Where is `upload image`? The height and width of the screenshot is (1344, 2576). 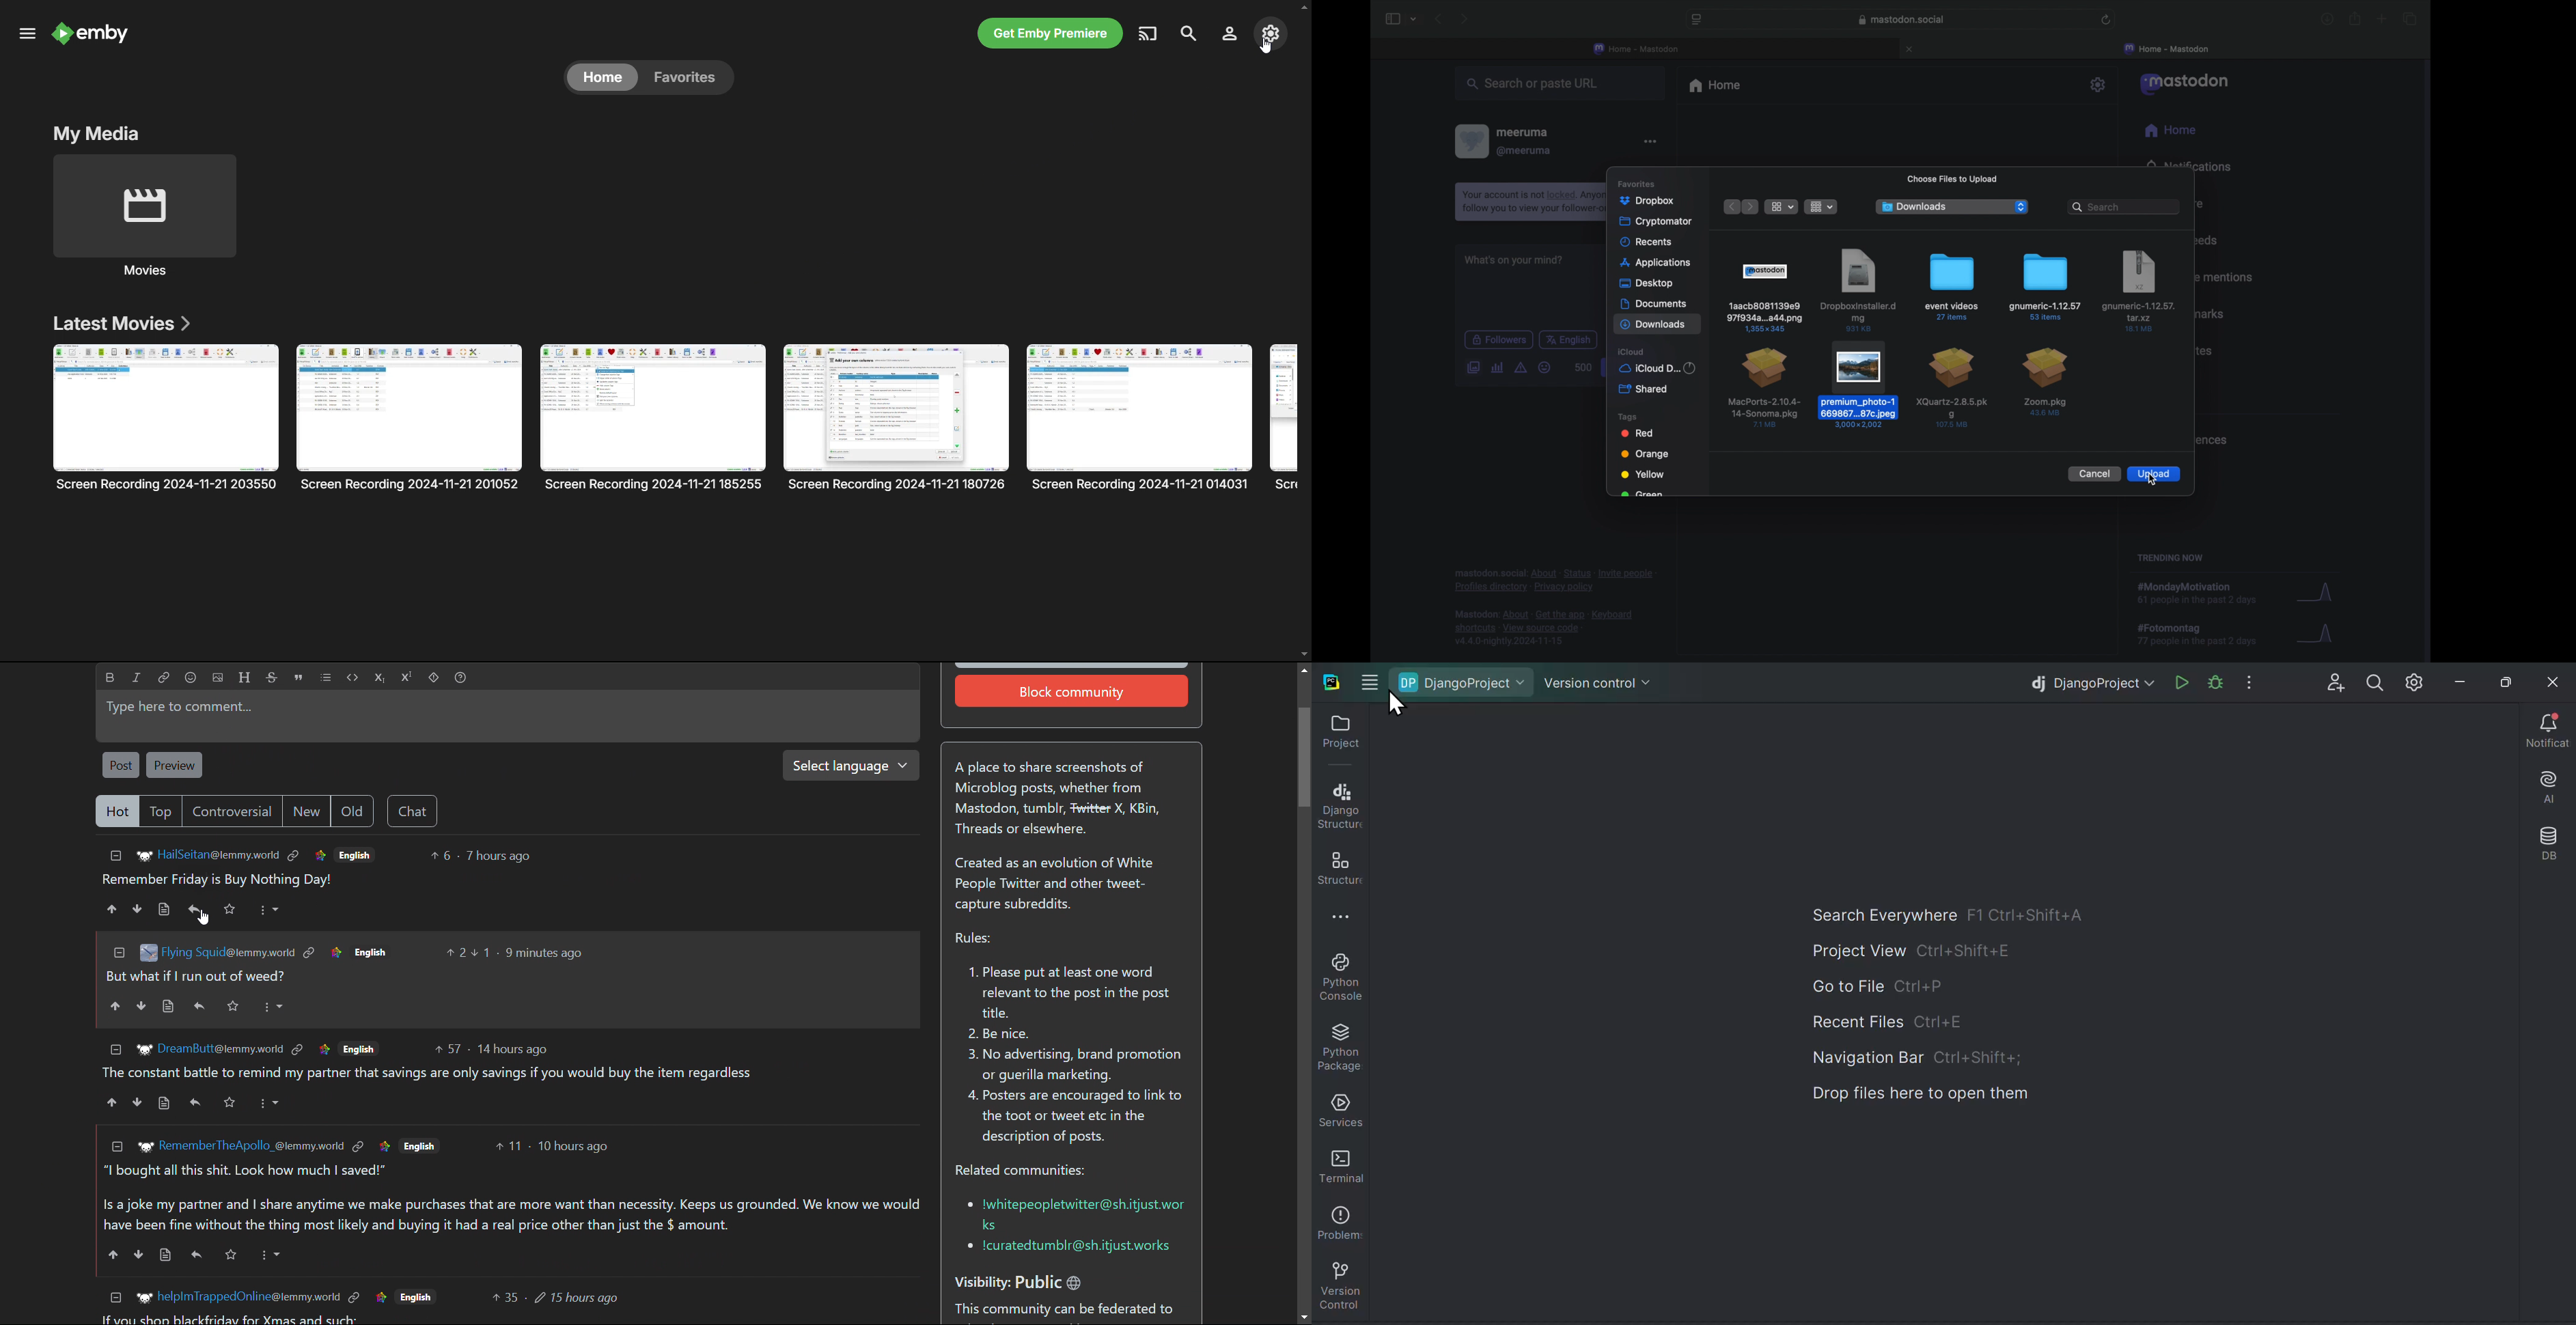 upload image is located at coordinates (218, 678).